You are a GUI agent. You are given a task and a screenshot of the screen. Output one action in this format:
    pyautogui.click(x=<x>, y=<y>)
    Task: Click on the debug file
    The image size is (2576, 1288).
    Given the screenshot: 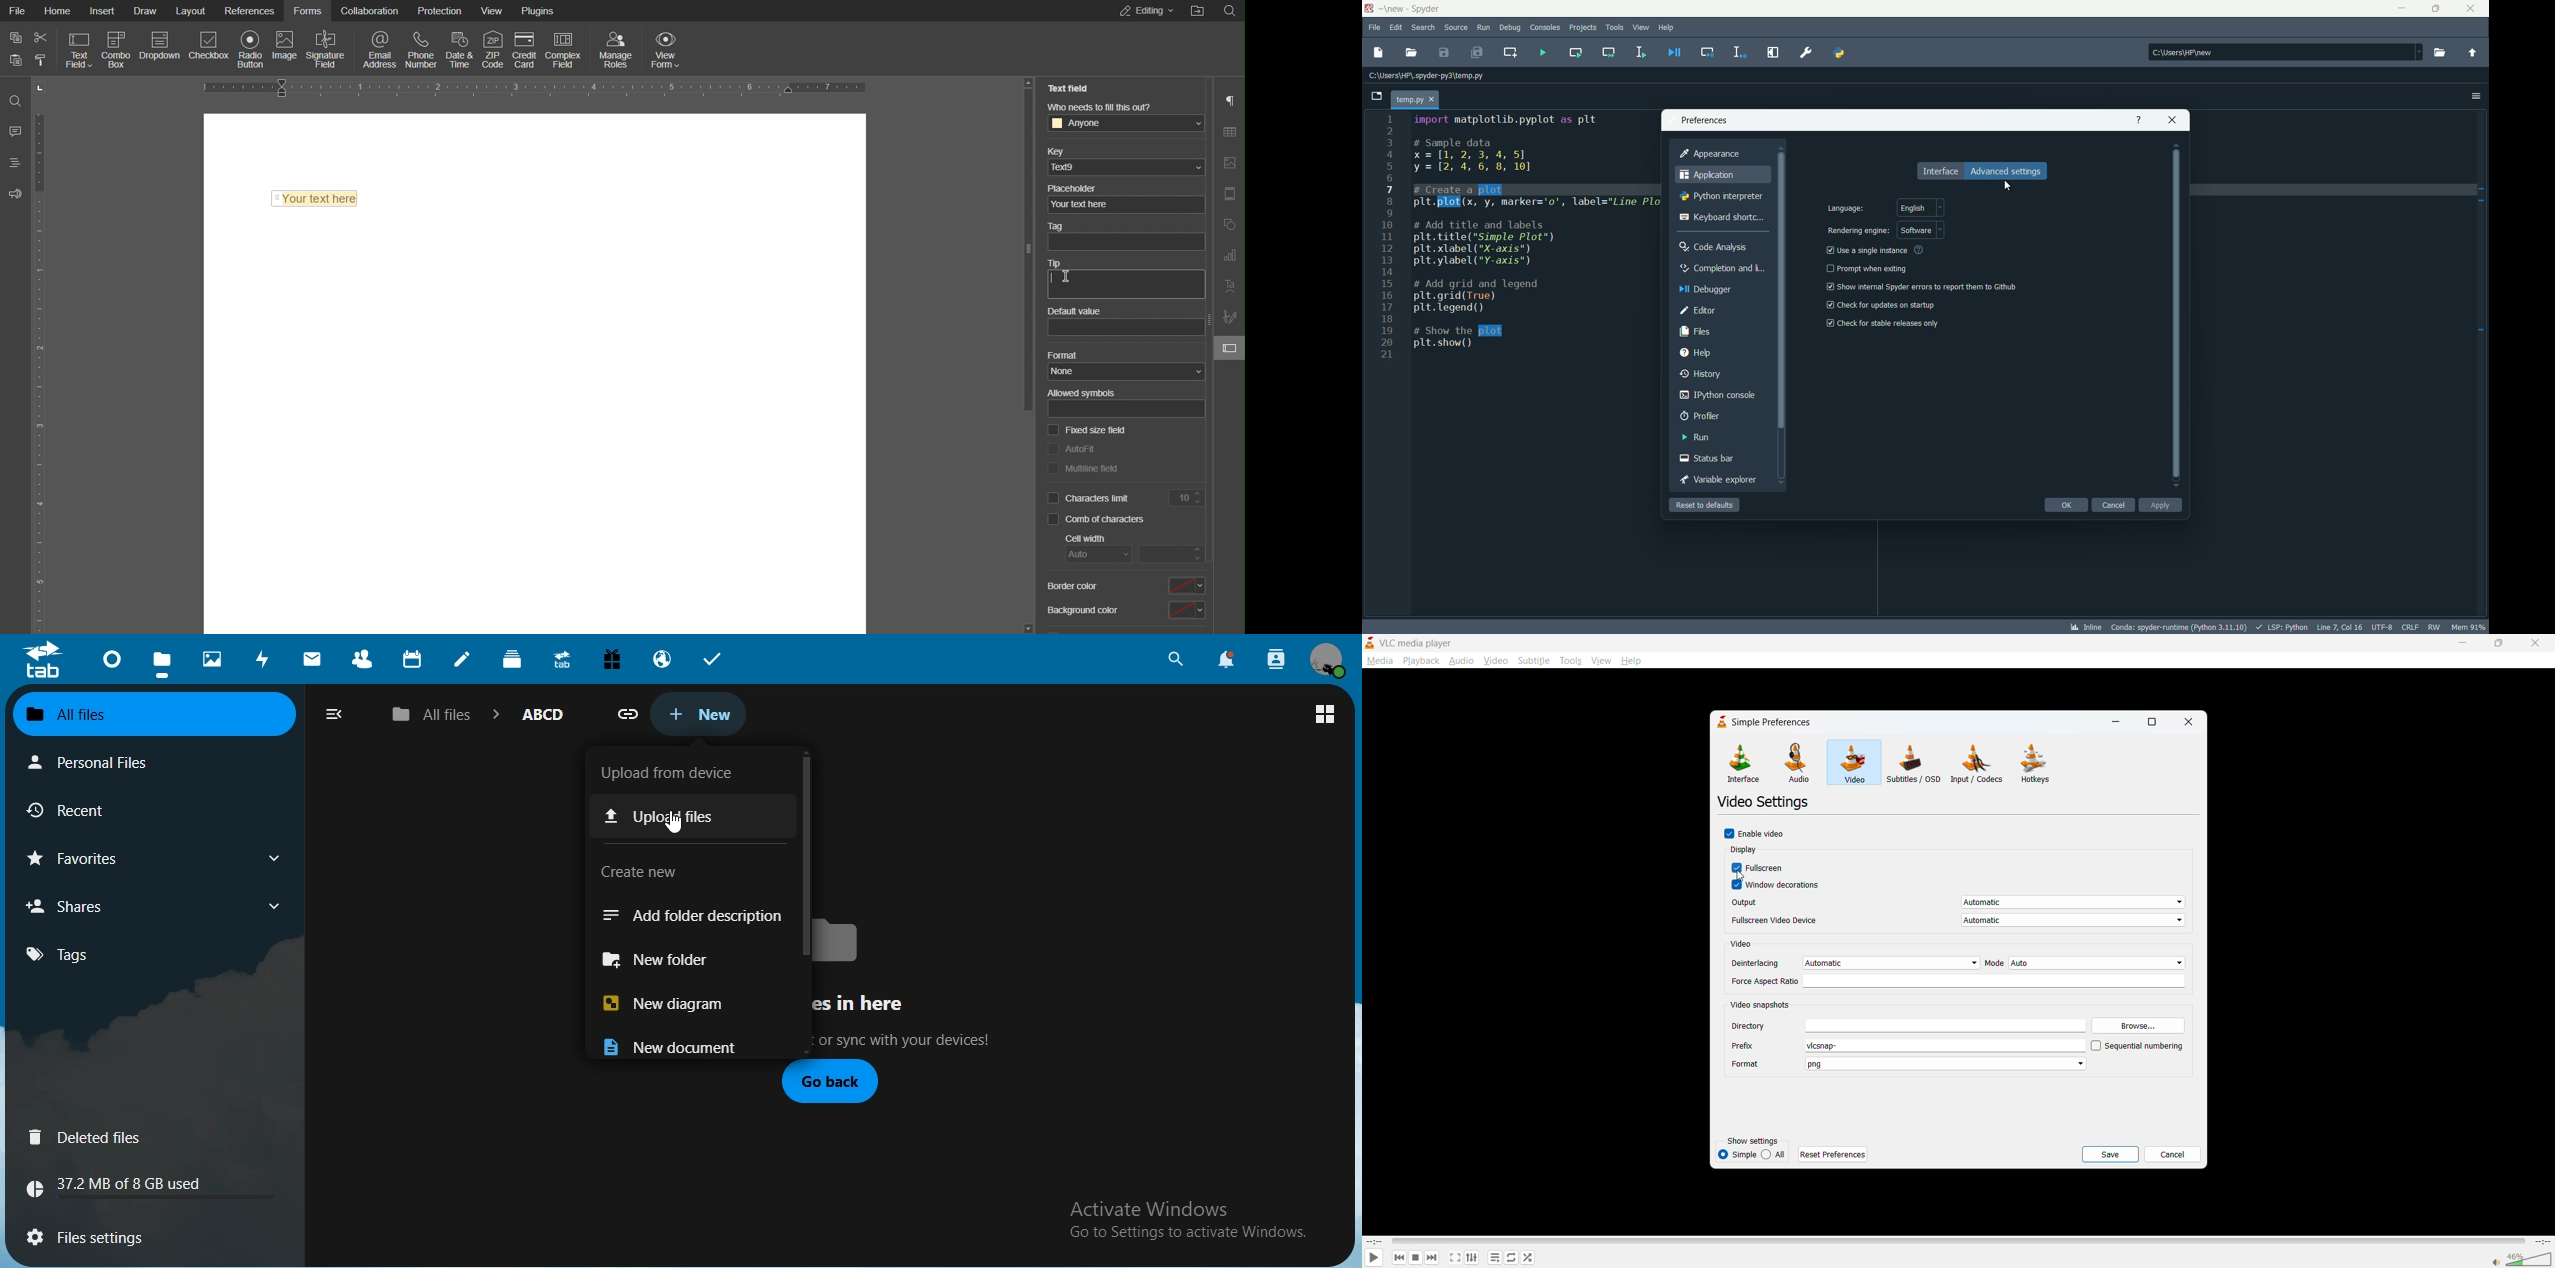 What is the action you would take?
    pyautogui.click(x=1674, y=52)
    